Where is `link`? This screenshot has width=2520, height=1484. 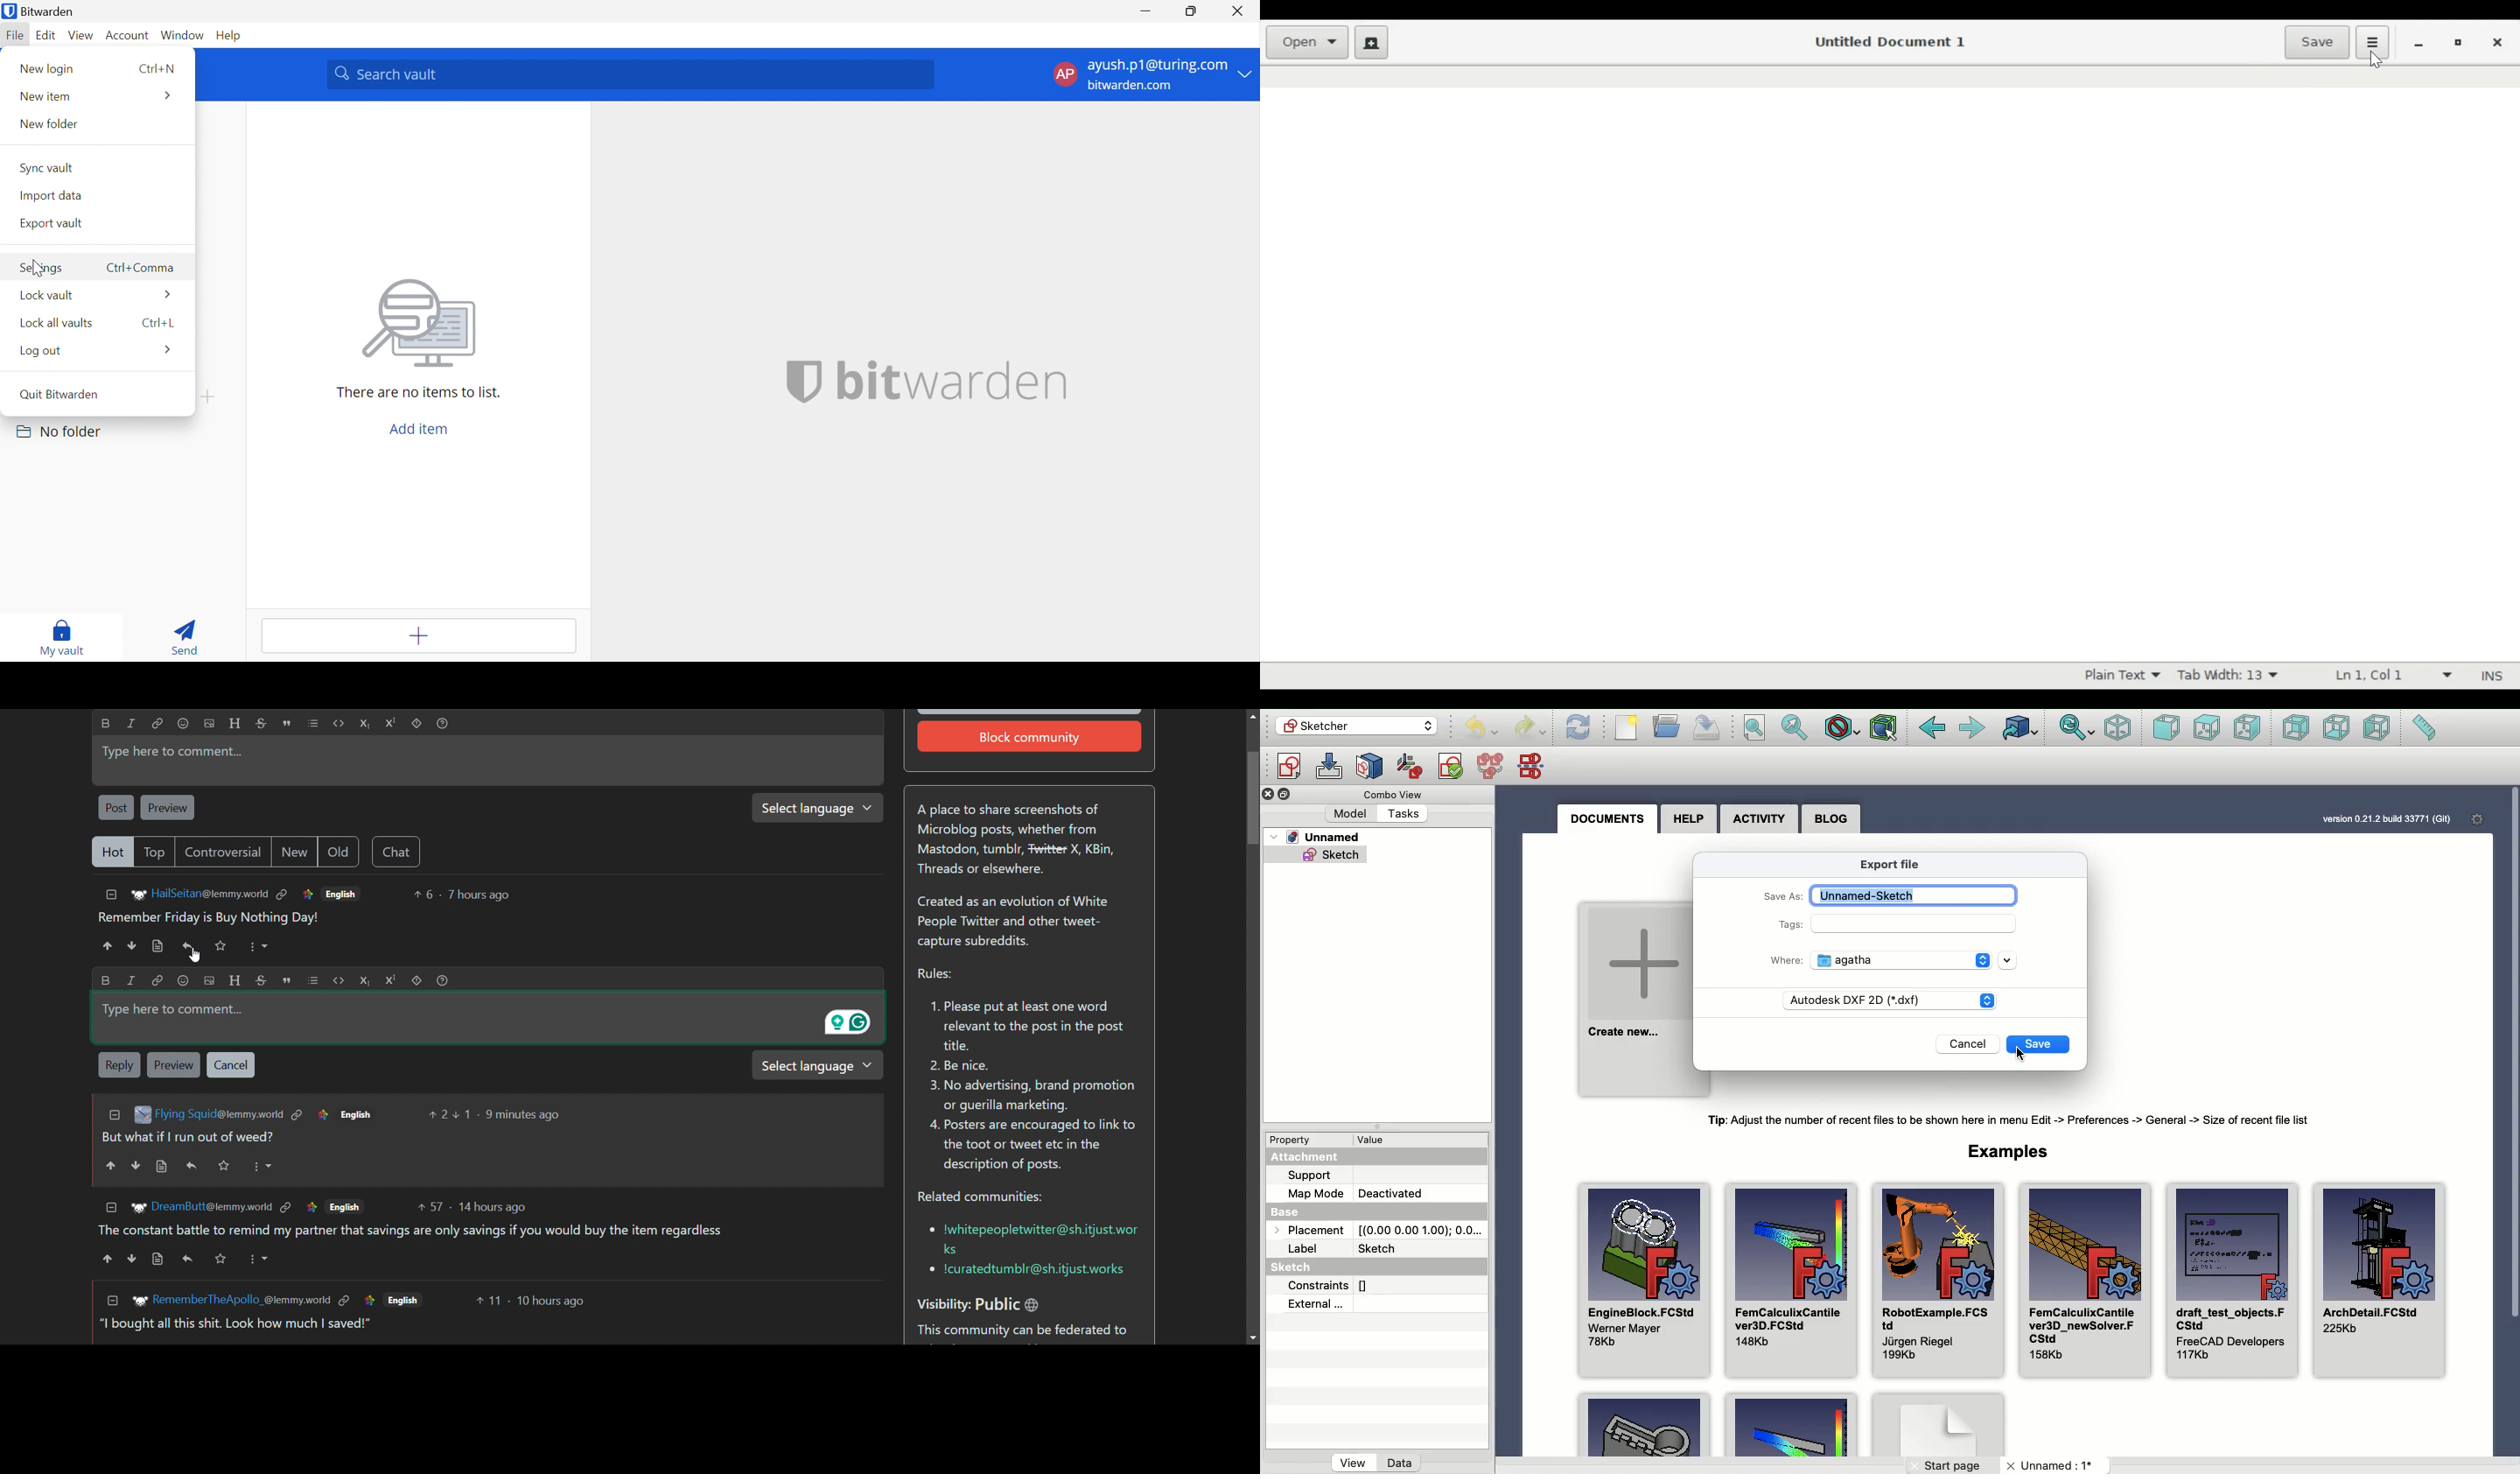 link is located at coordinates (157, 979).